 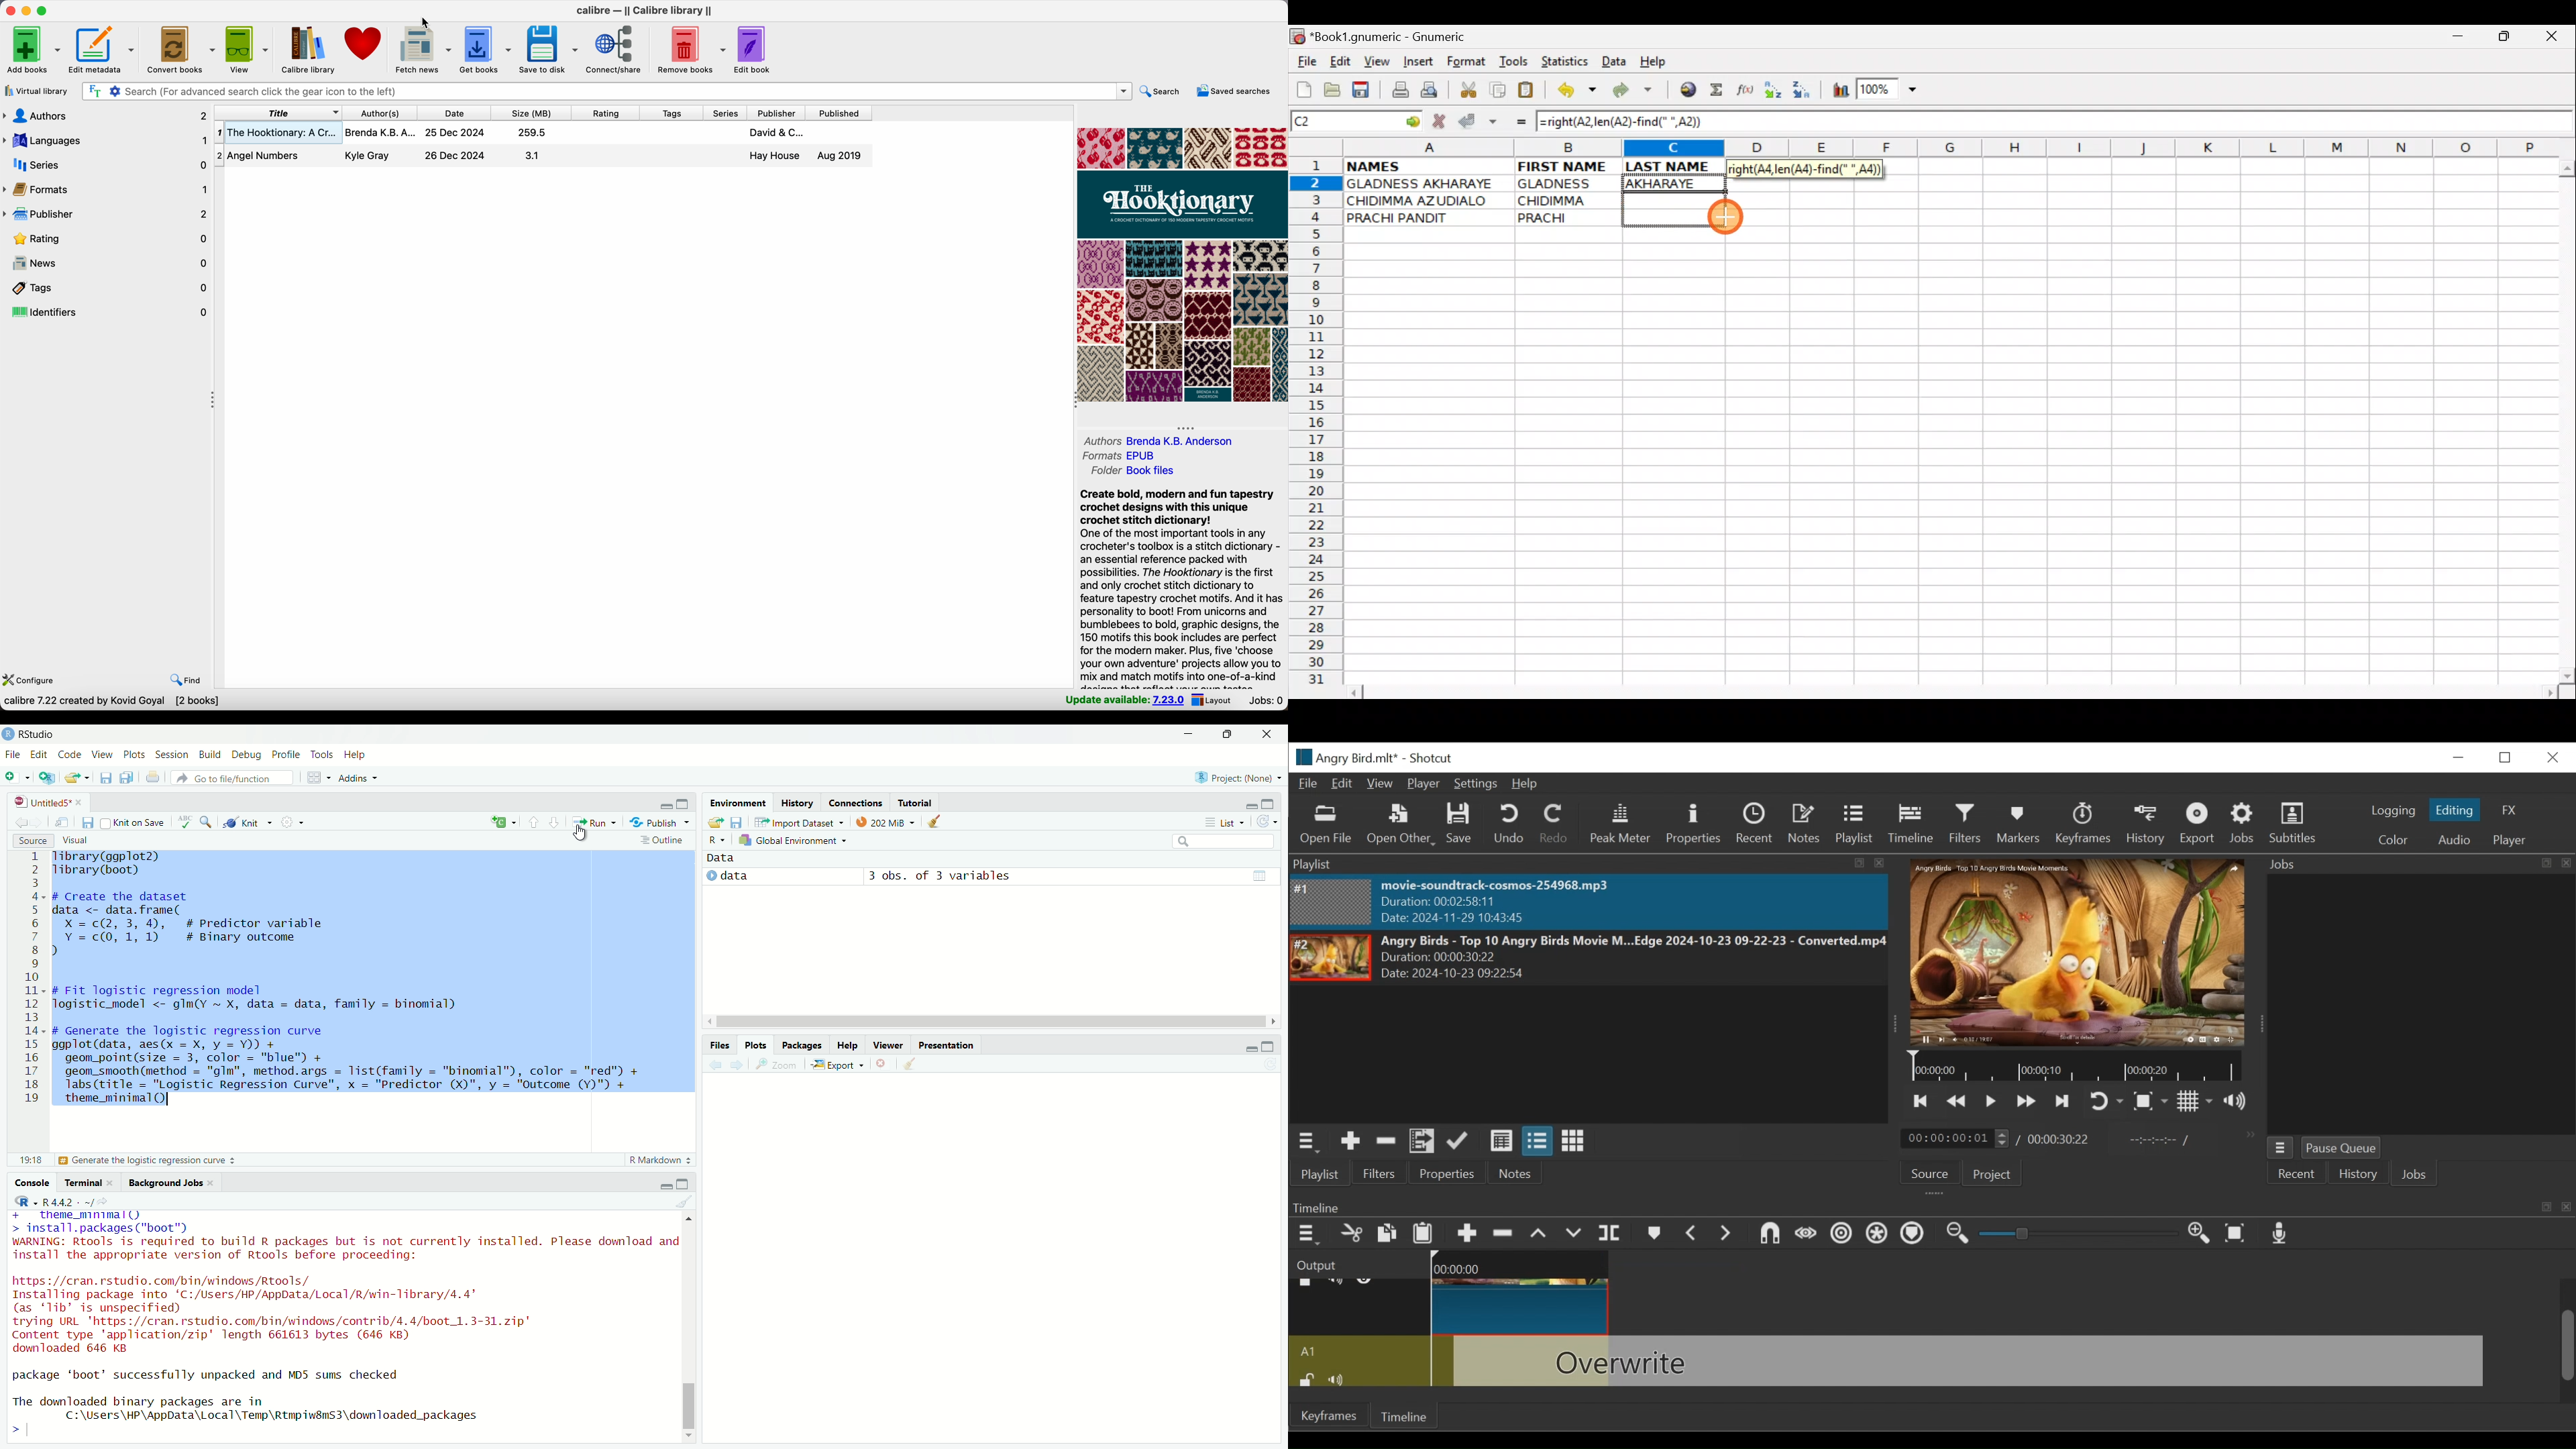 What do you see at coordinates (1417, 62) in the screenshot?
I see `Insert` at bounding box center [1417, 62].